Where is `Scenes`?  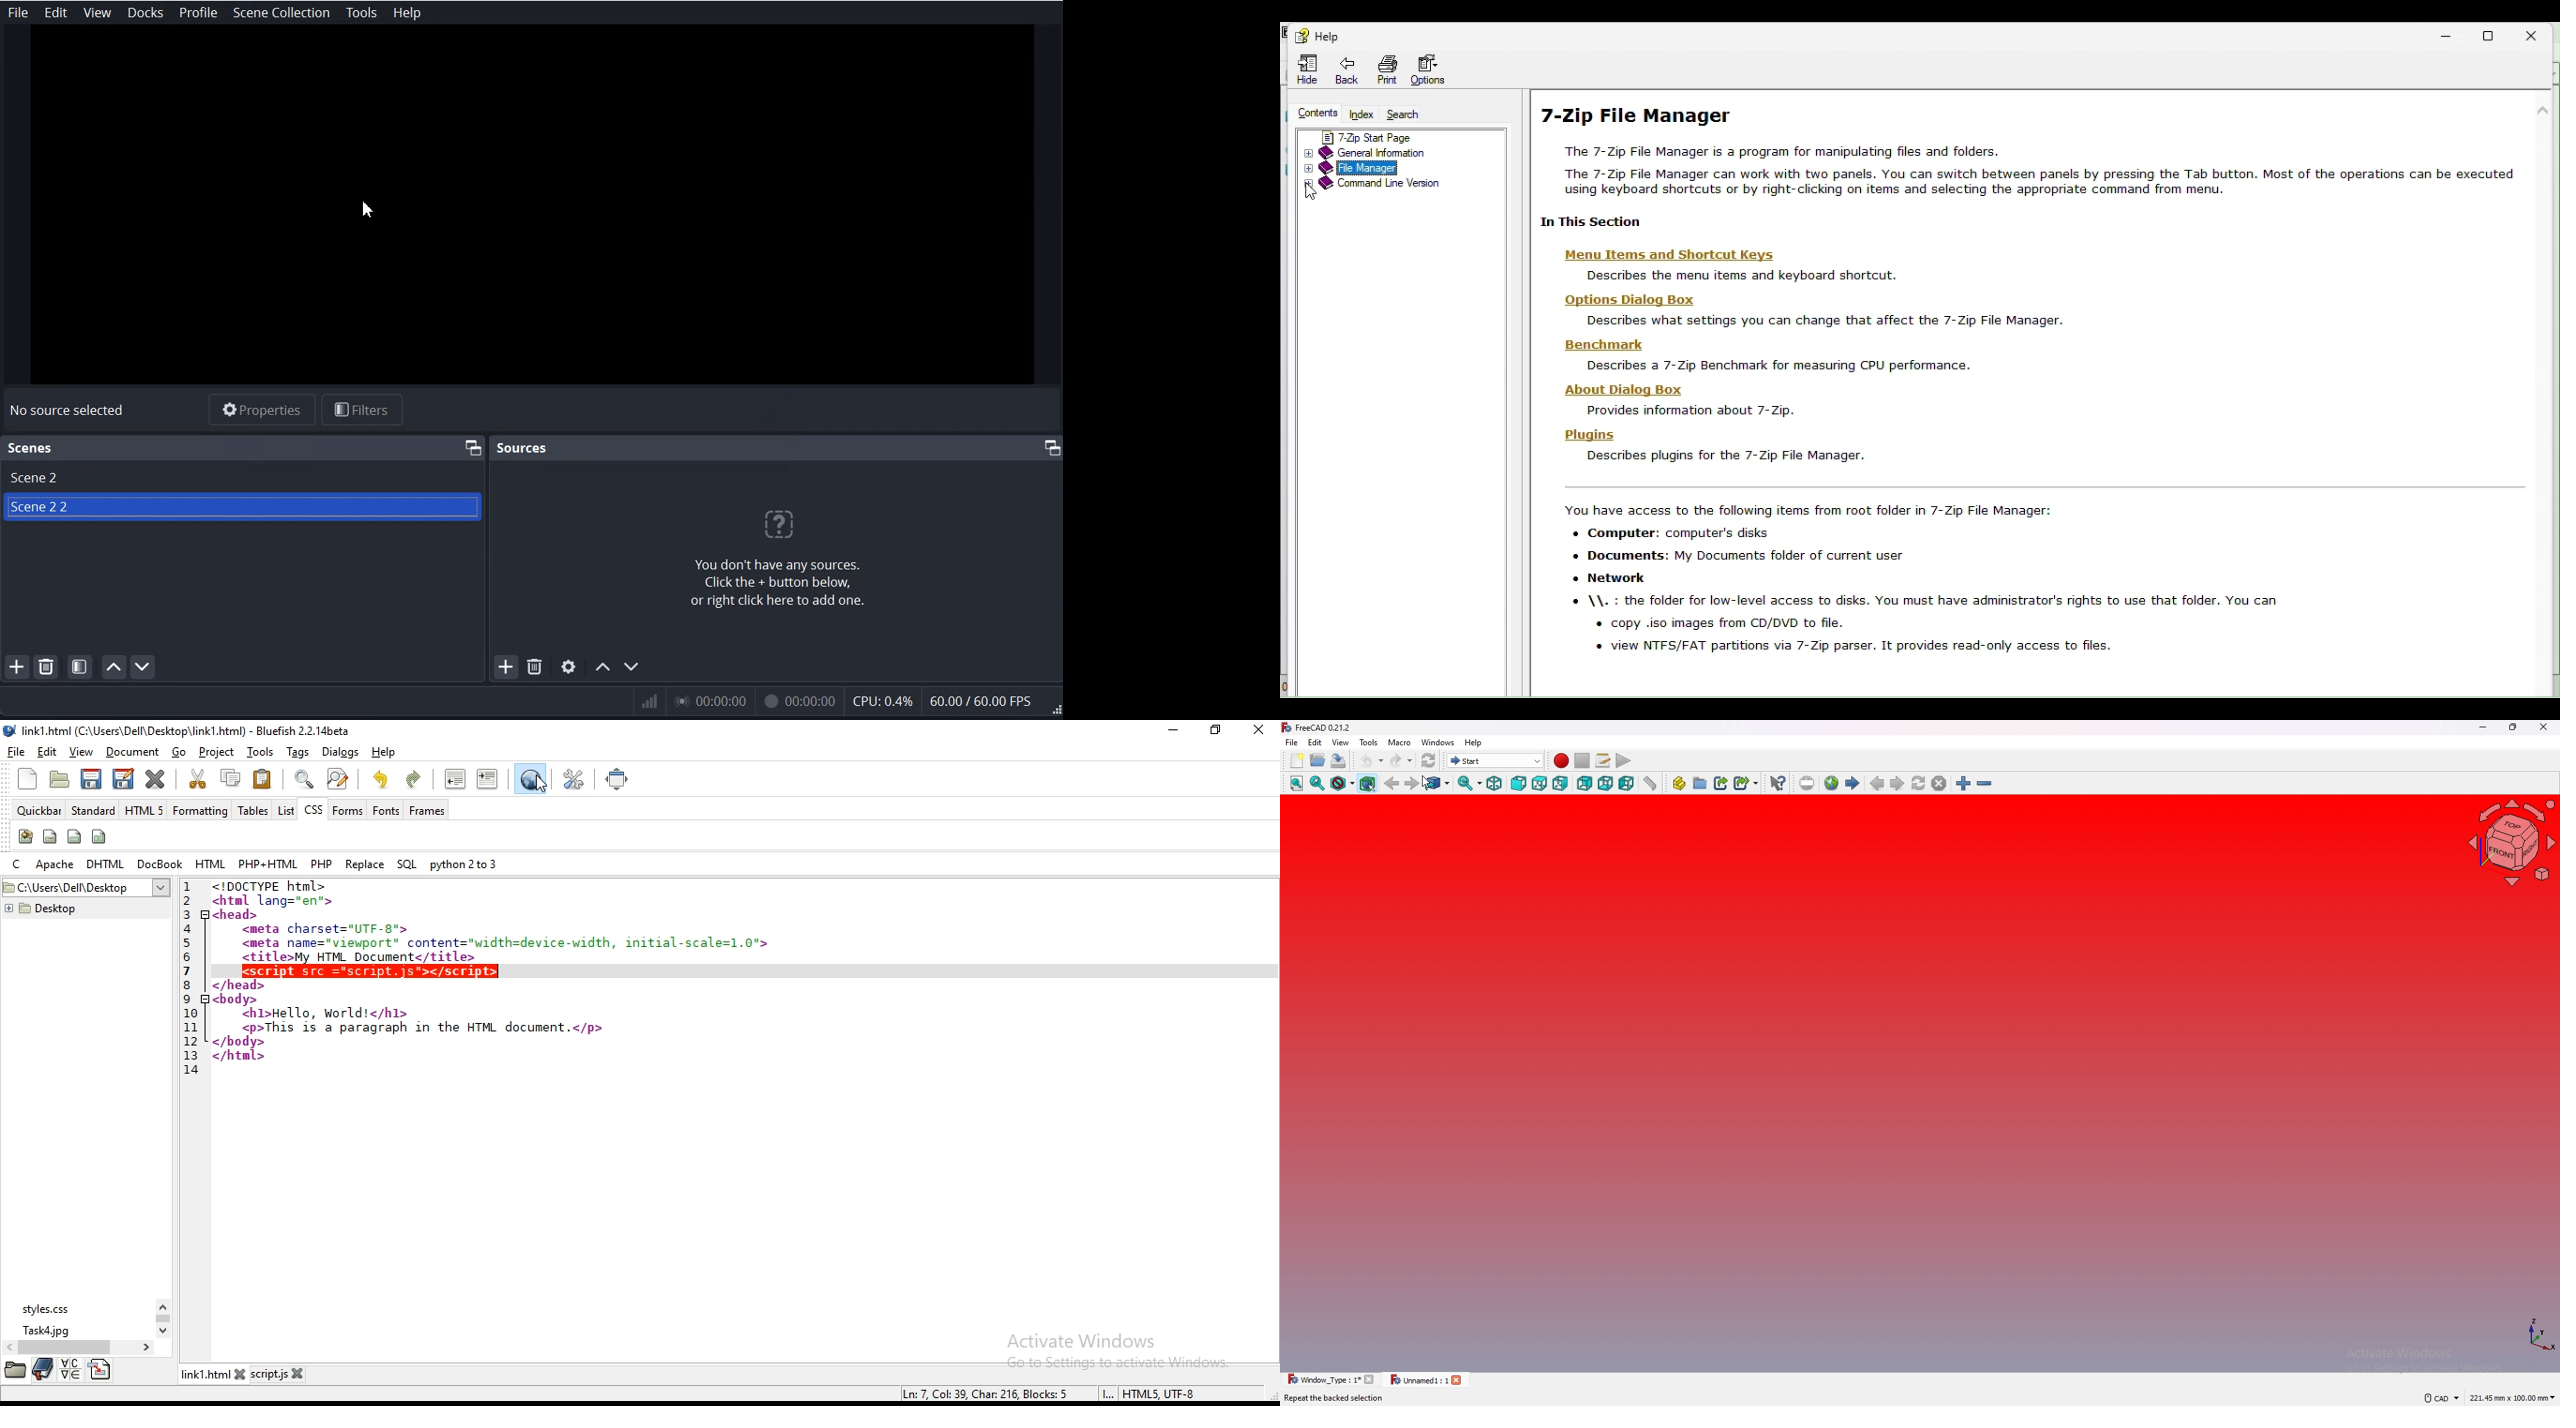
Scenes is located at coordinates (31, 448).